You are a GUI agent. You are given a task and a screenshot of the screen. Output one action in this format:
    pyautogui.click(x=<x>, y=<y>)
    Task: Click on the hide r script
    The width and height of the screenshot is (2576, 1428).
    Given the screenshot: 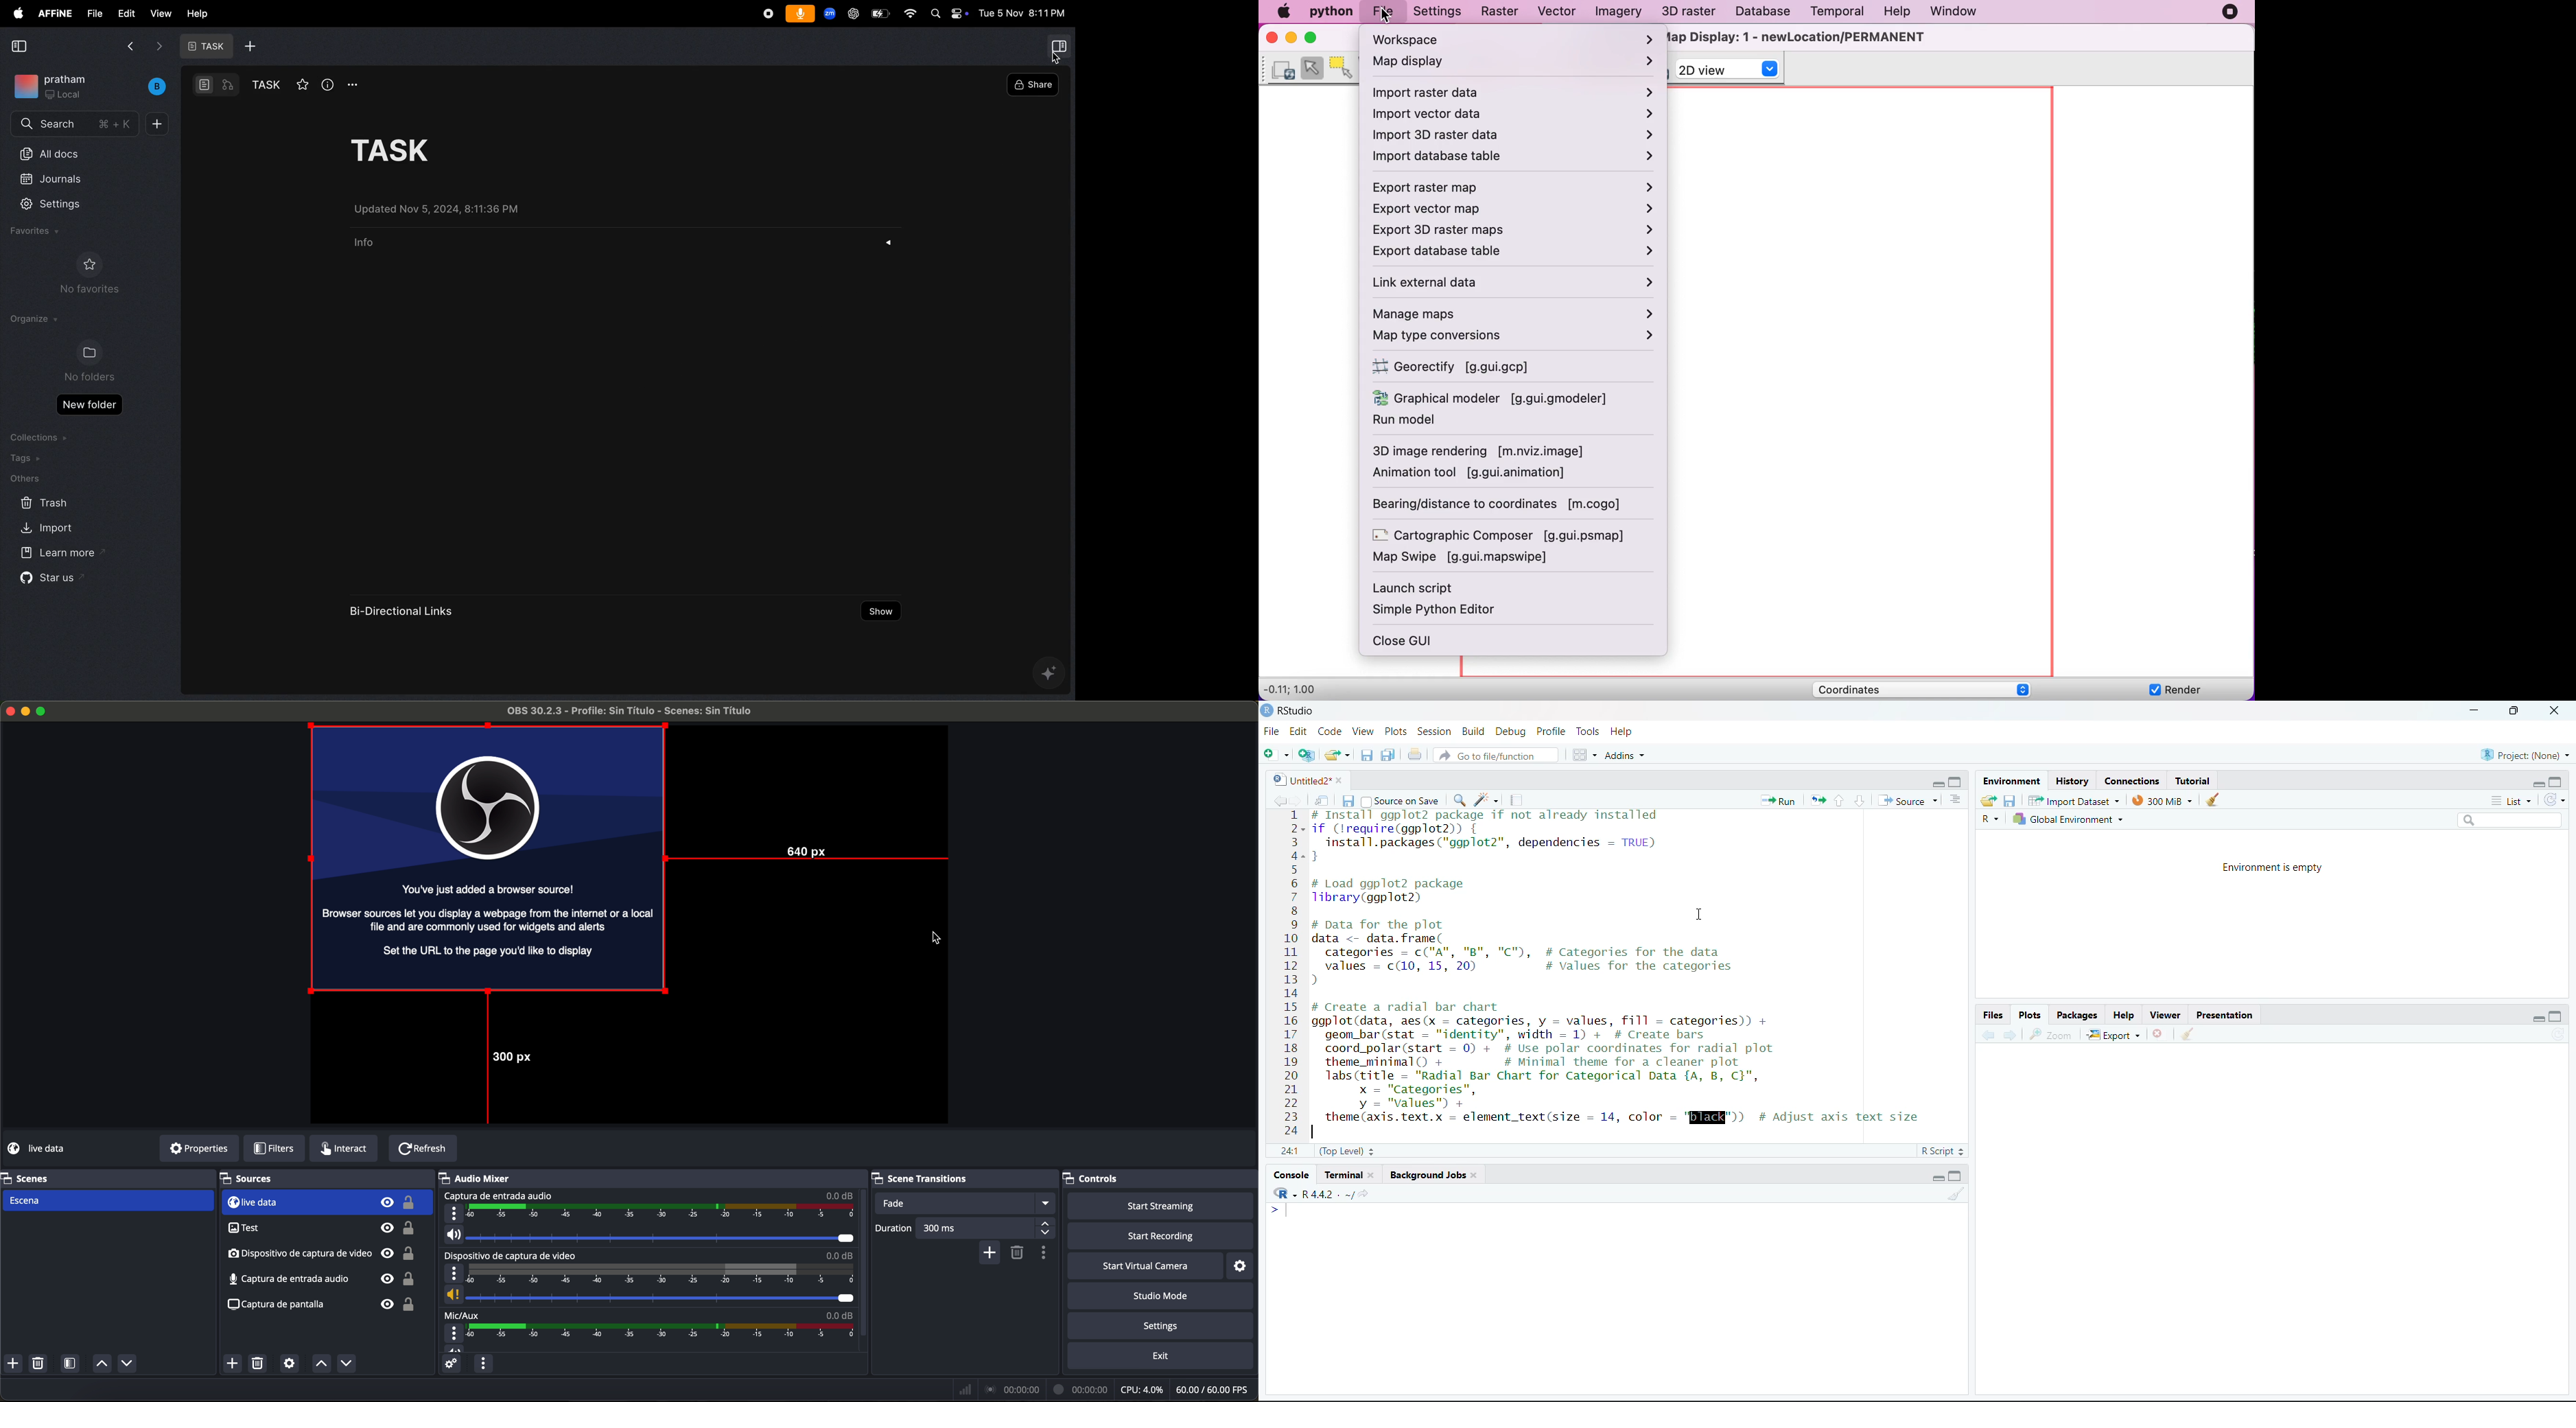 What is the action you would take?
    pyautogui.click(x=1935, y=1176)
    